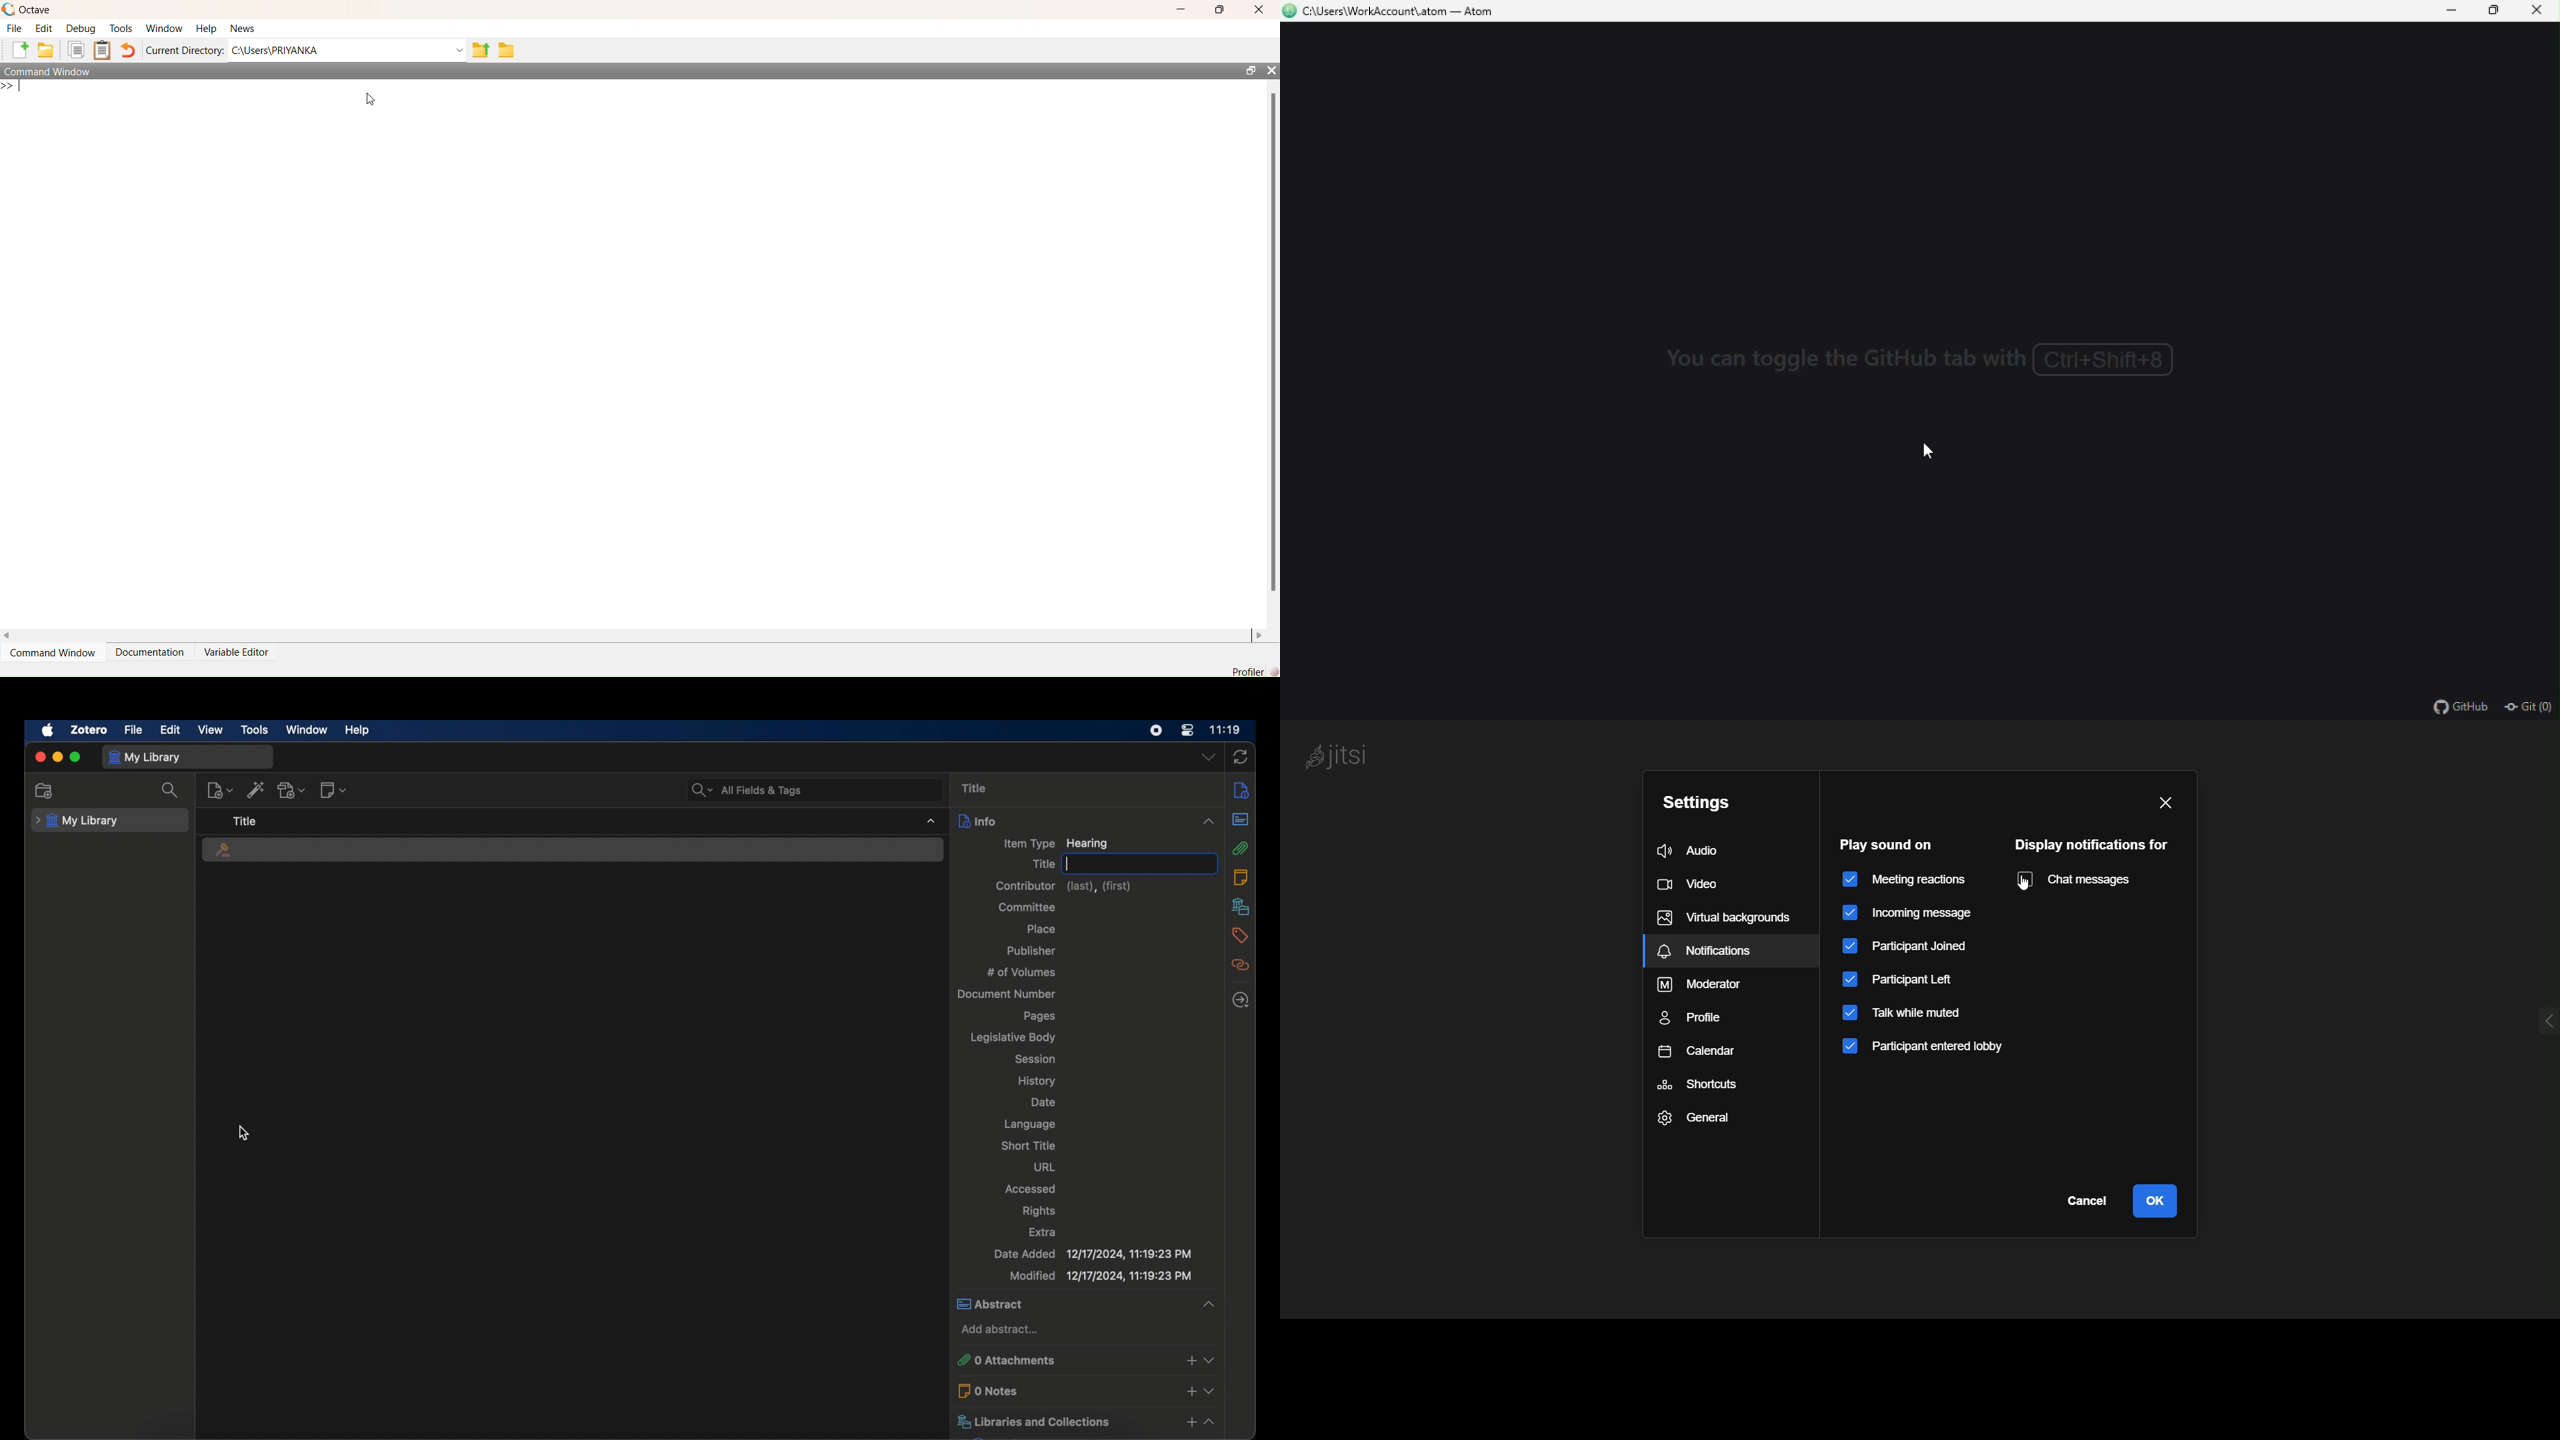 The width and height of the screenshot is (2576, 1456). Describe the element at coordinates (1041, 929) in the screenshot. I see `place` at that location.